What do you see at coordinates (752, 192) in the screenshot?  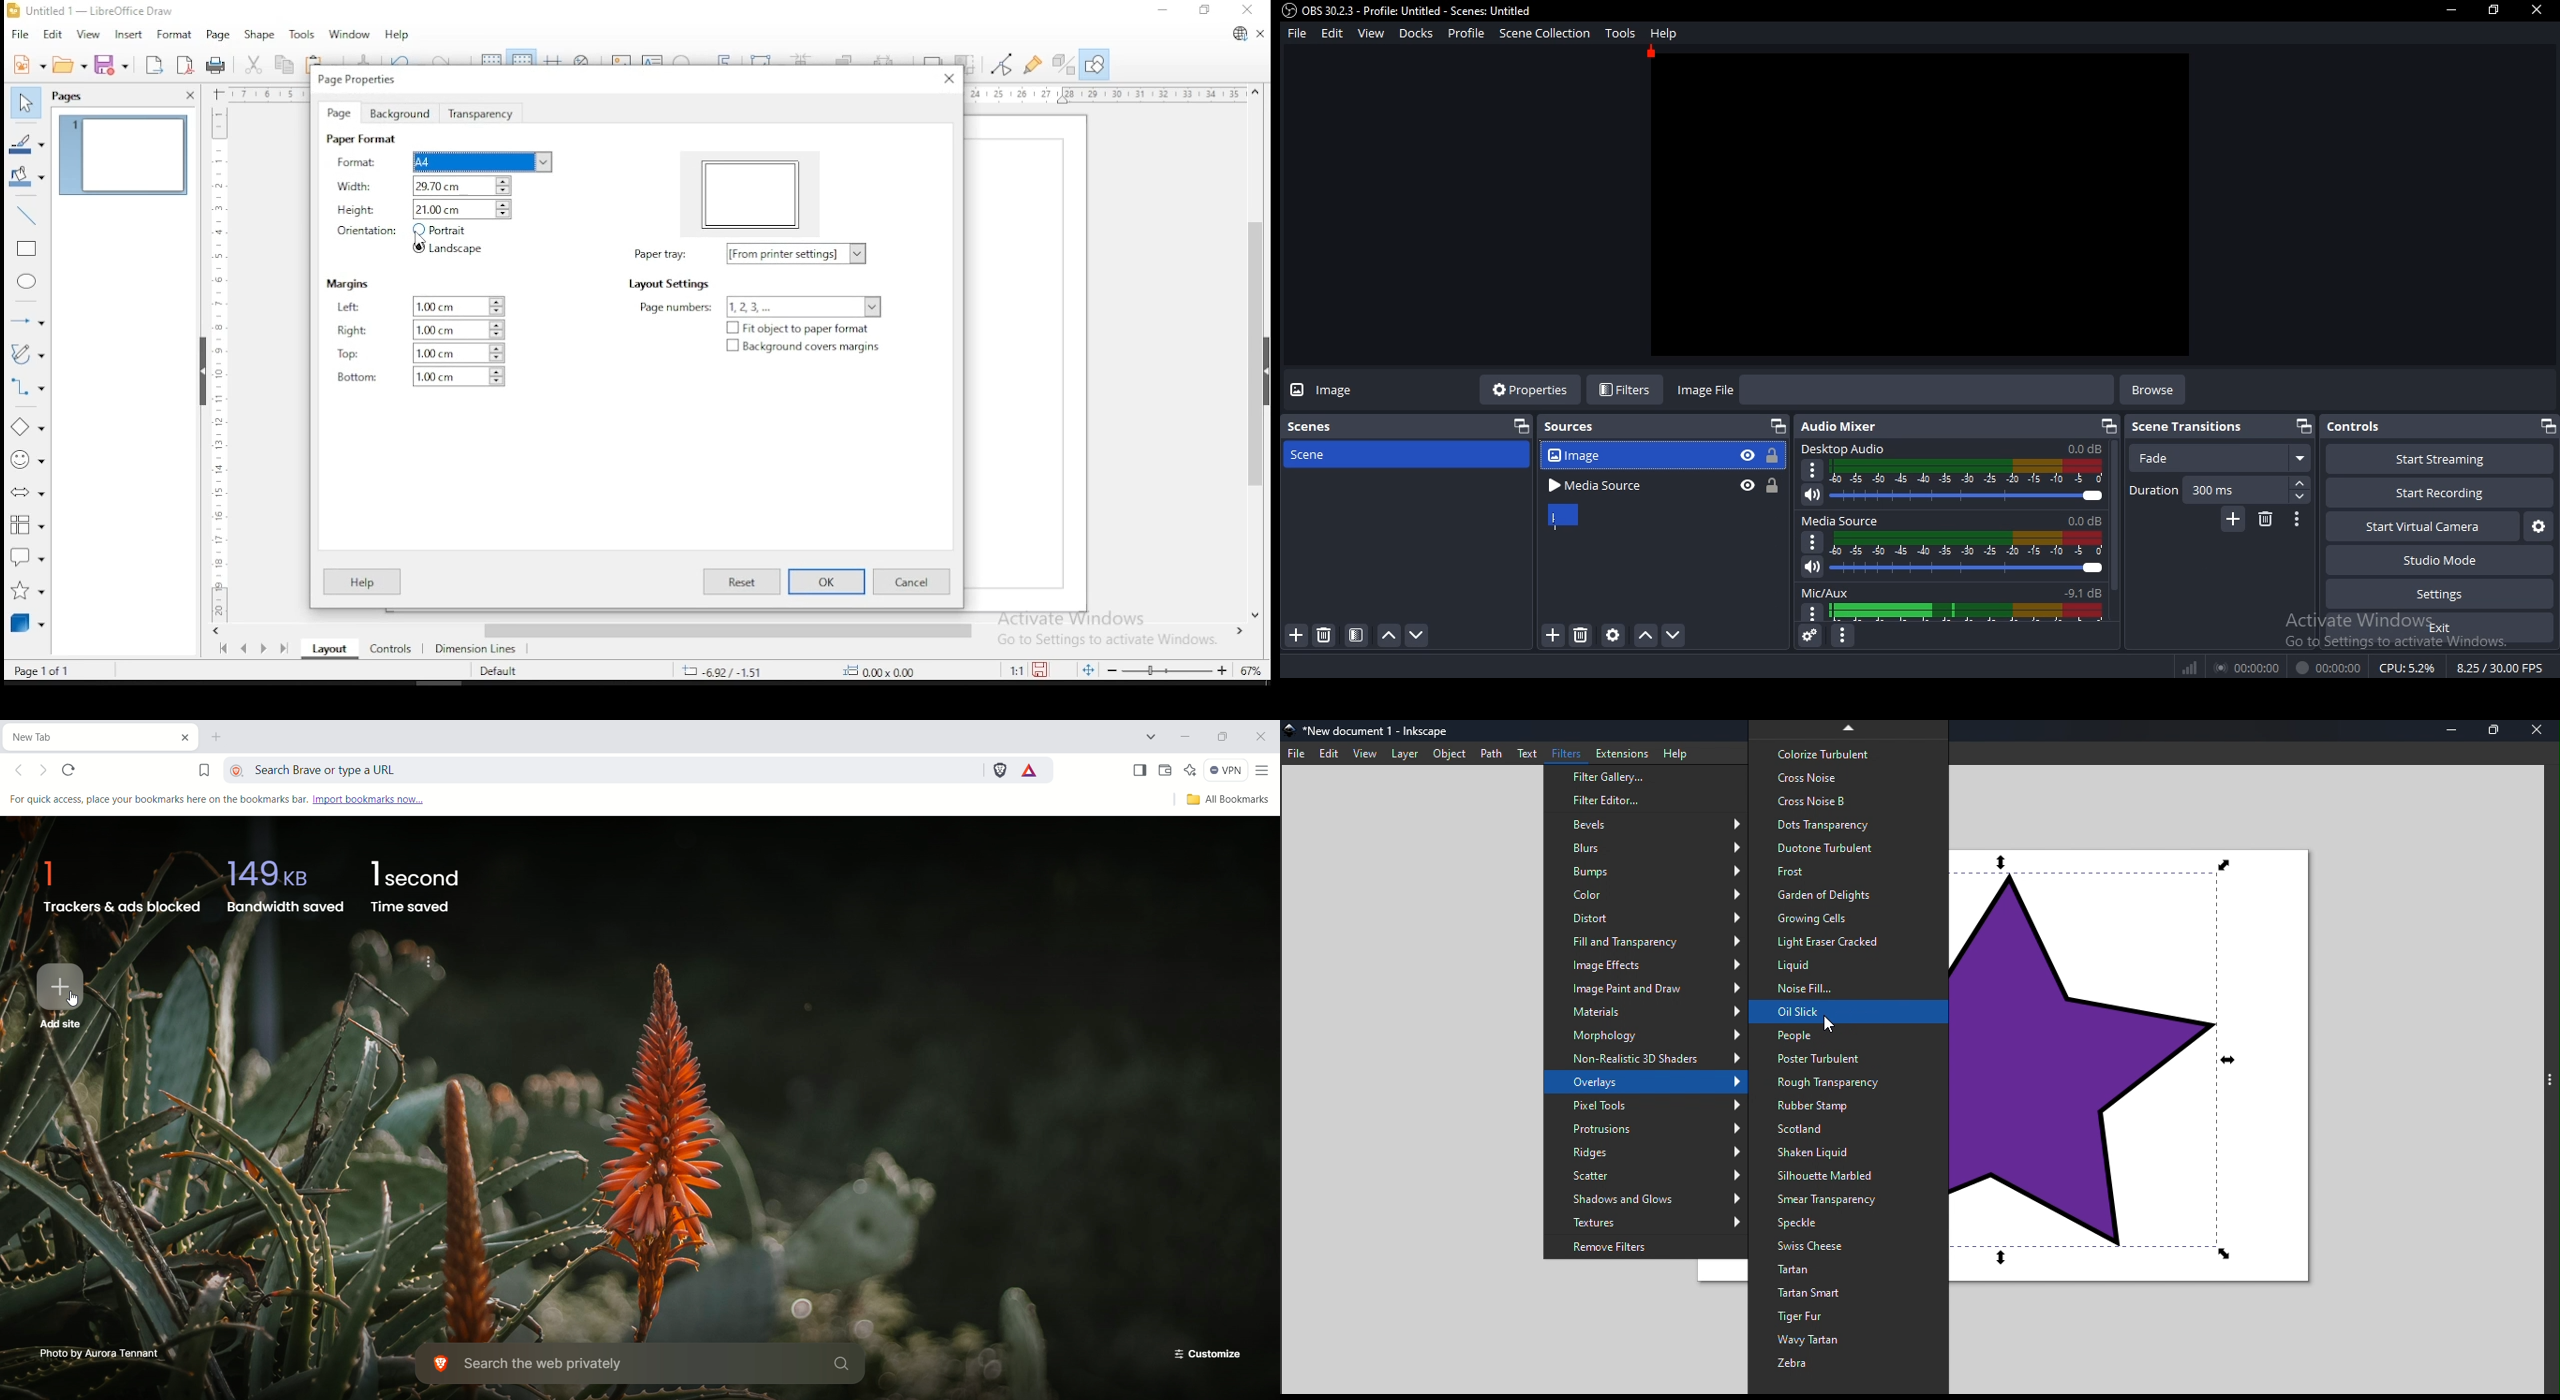 I see `preview` at bounding box center [752, 192].